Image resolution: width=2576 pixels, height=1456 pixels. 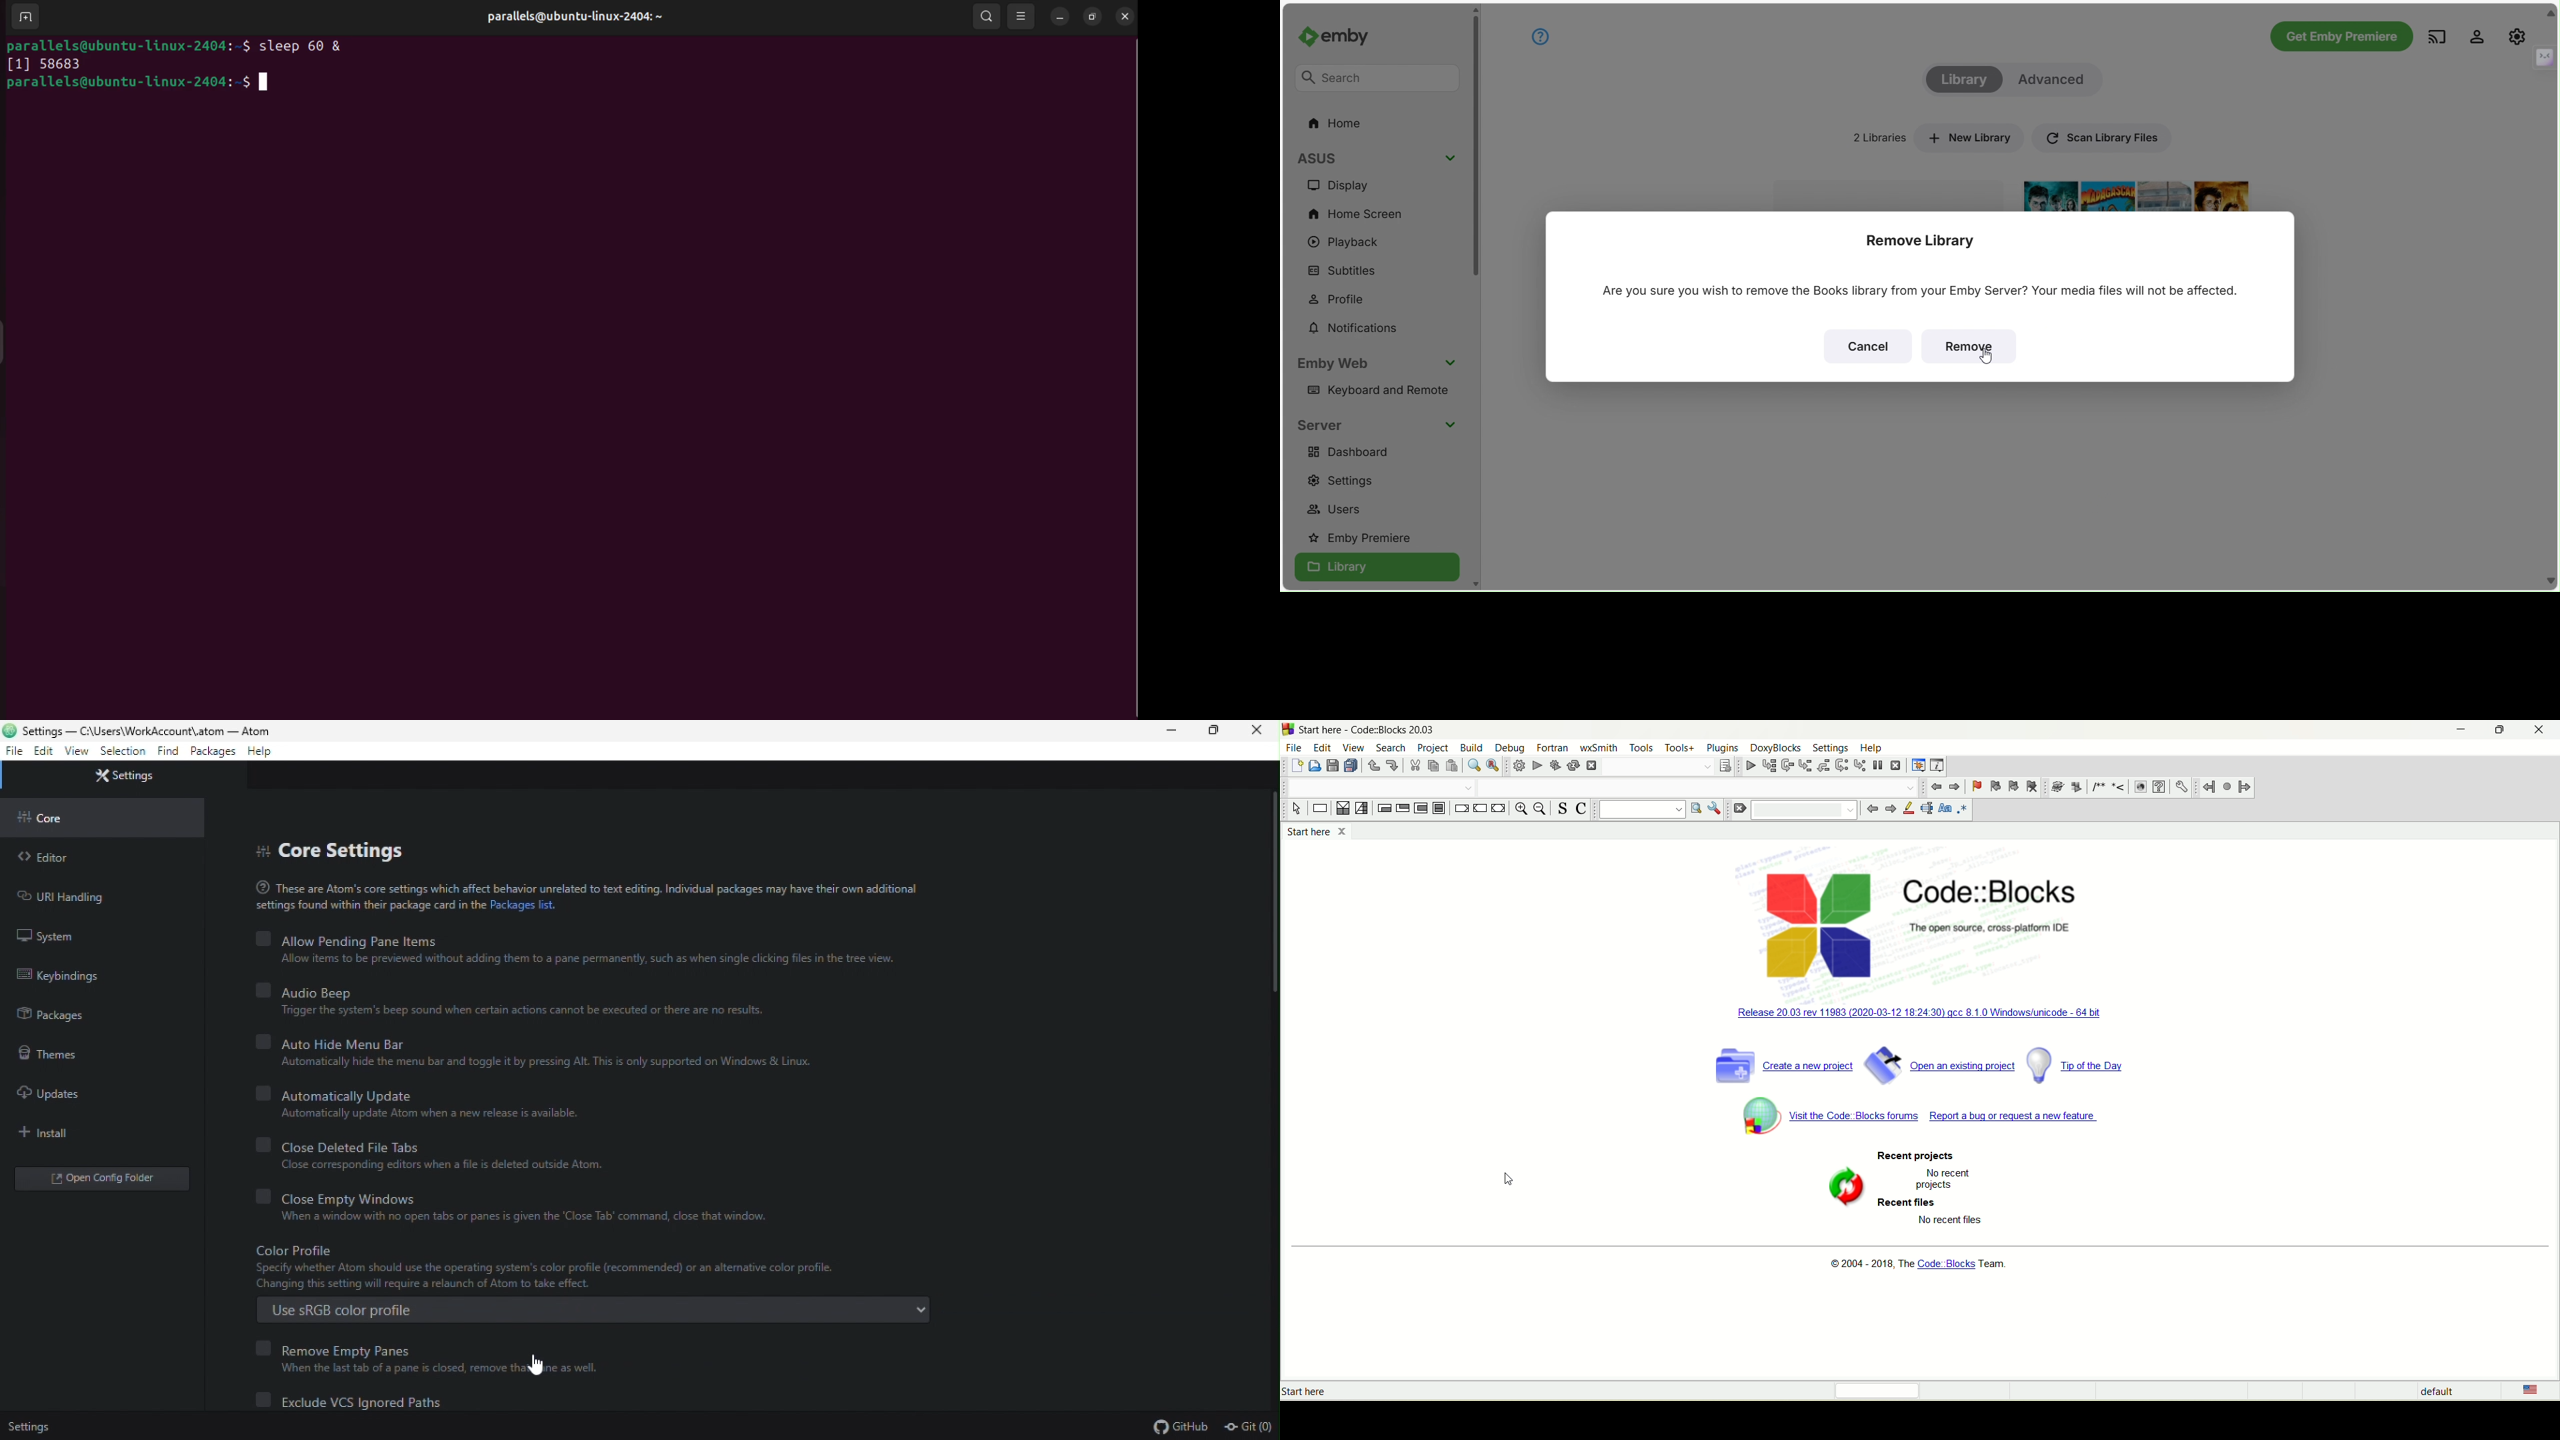 I want to click on web, so click(x=2141, y=787).